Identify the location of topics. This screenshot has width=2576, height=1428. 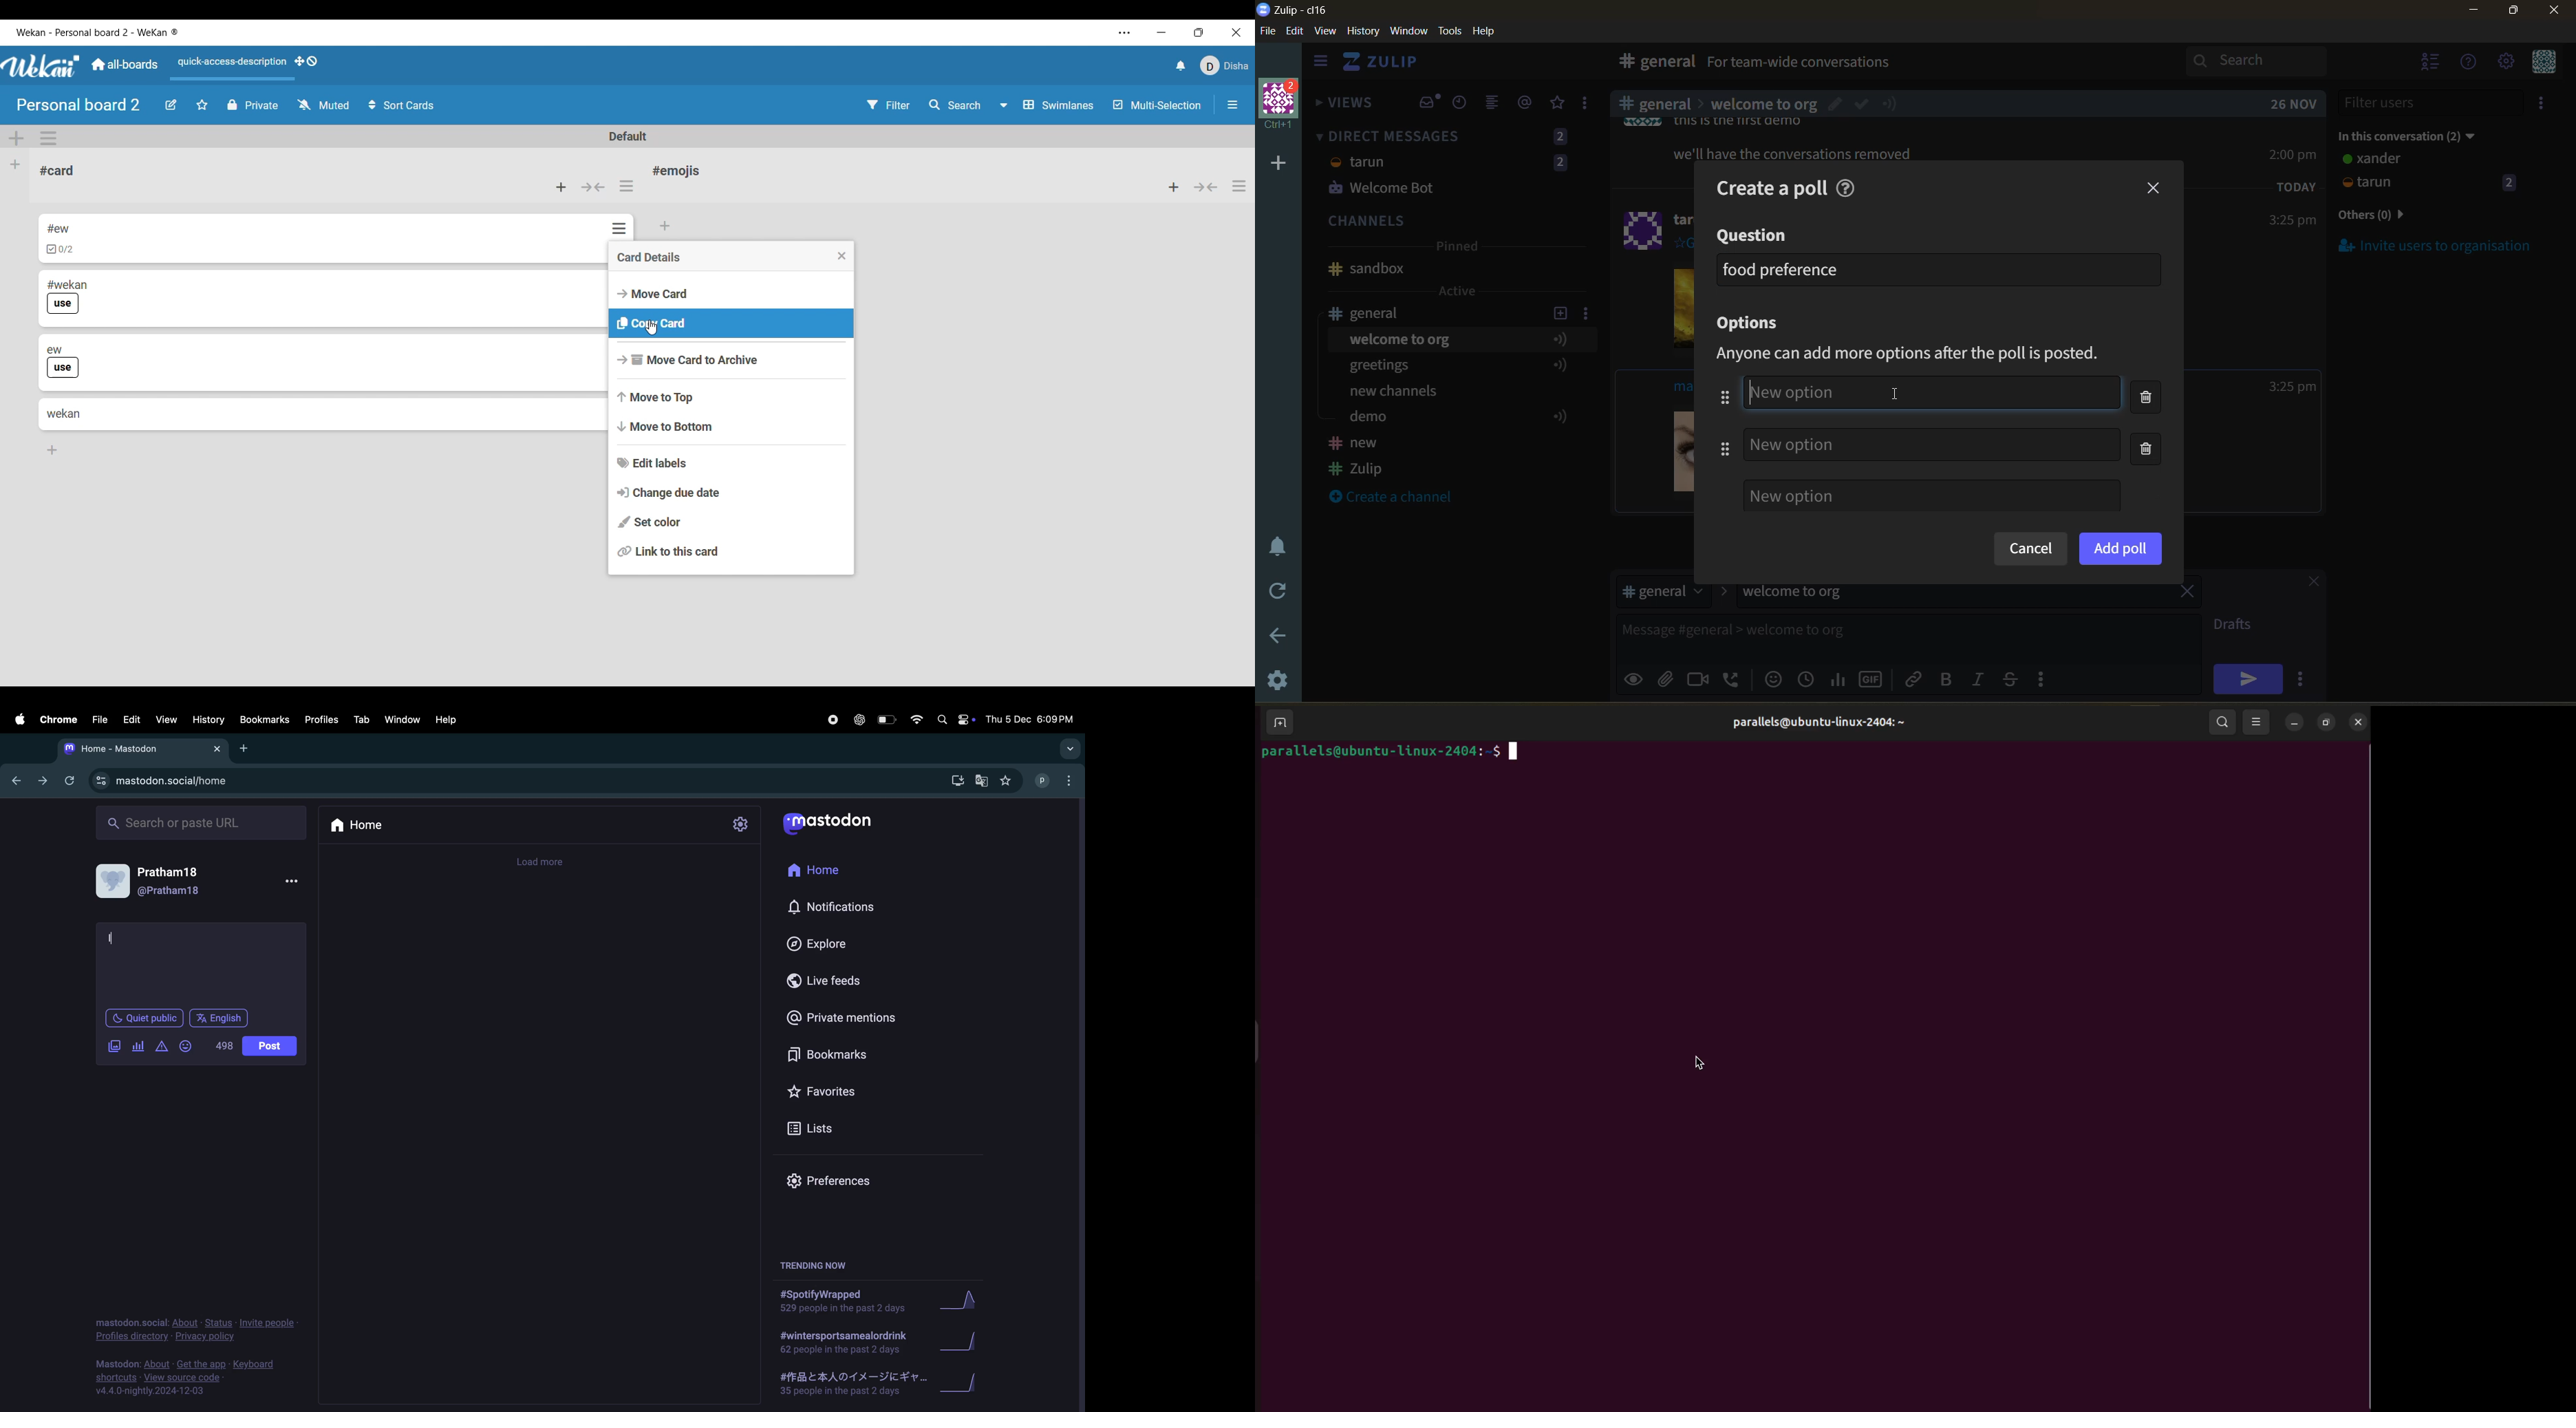
(1454, 381).